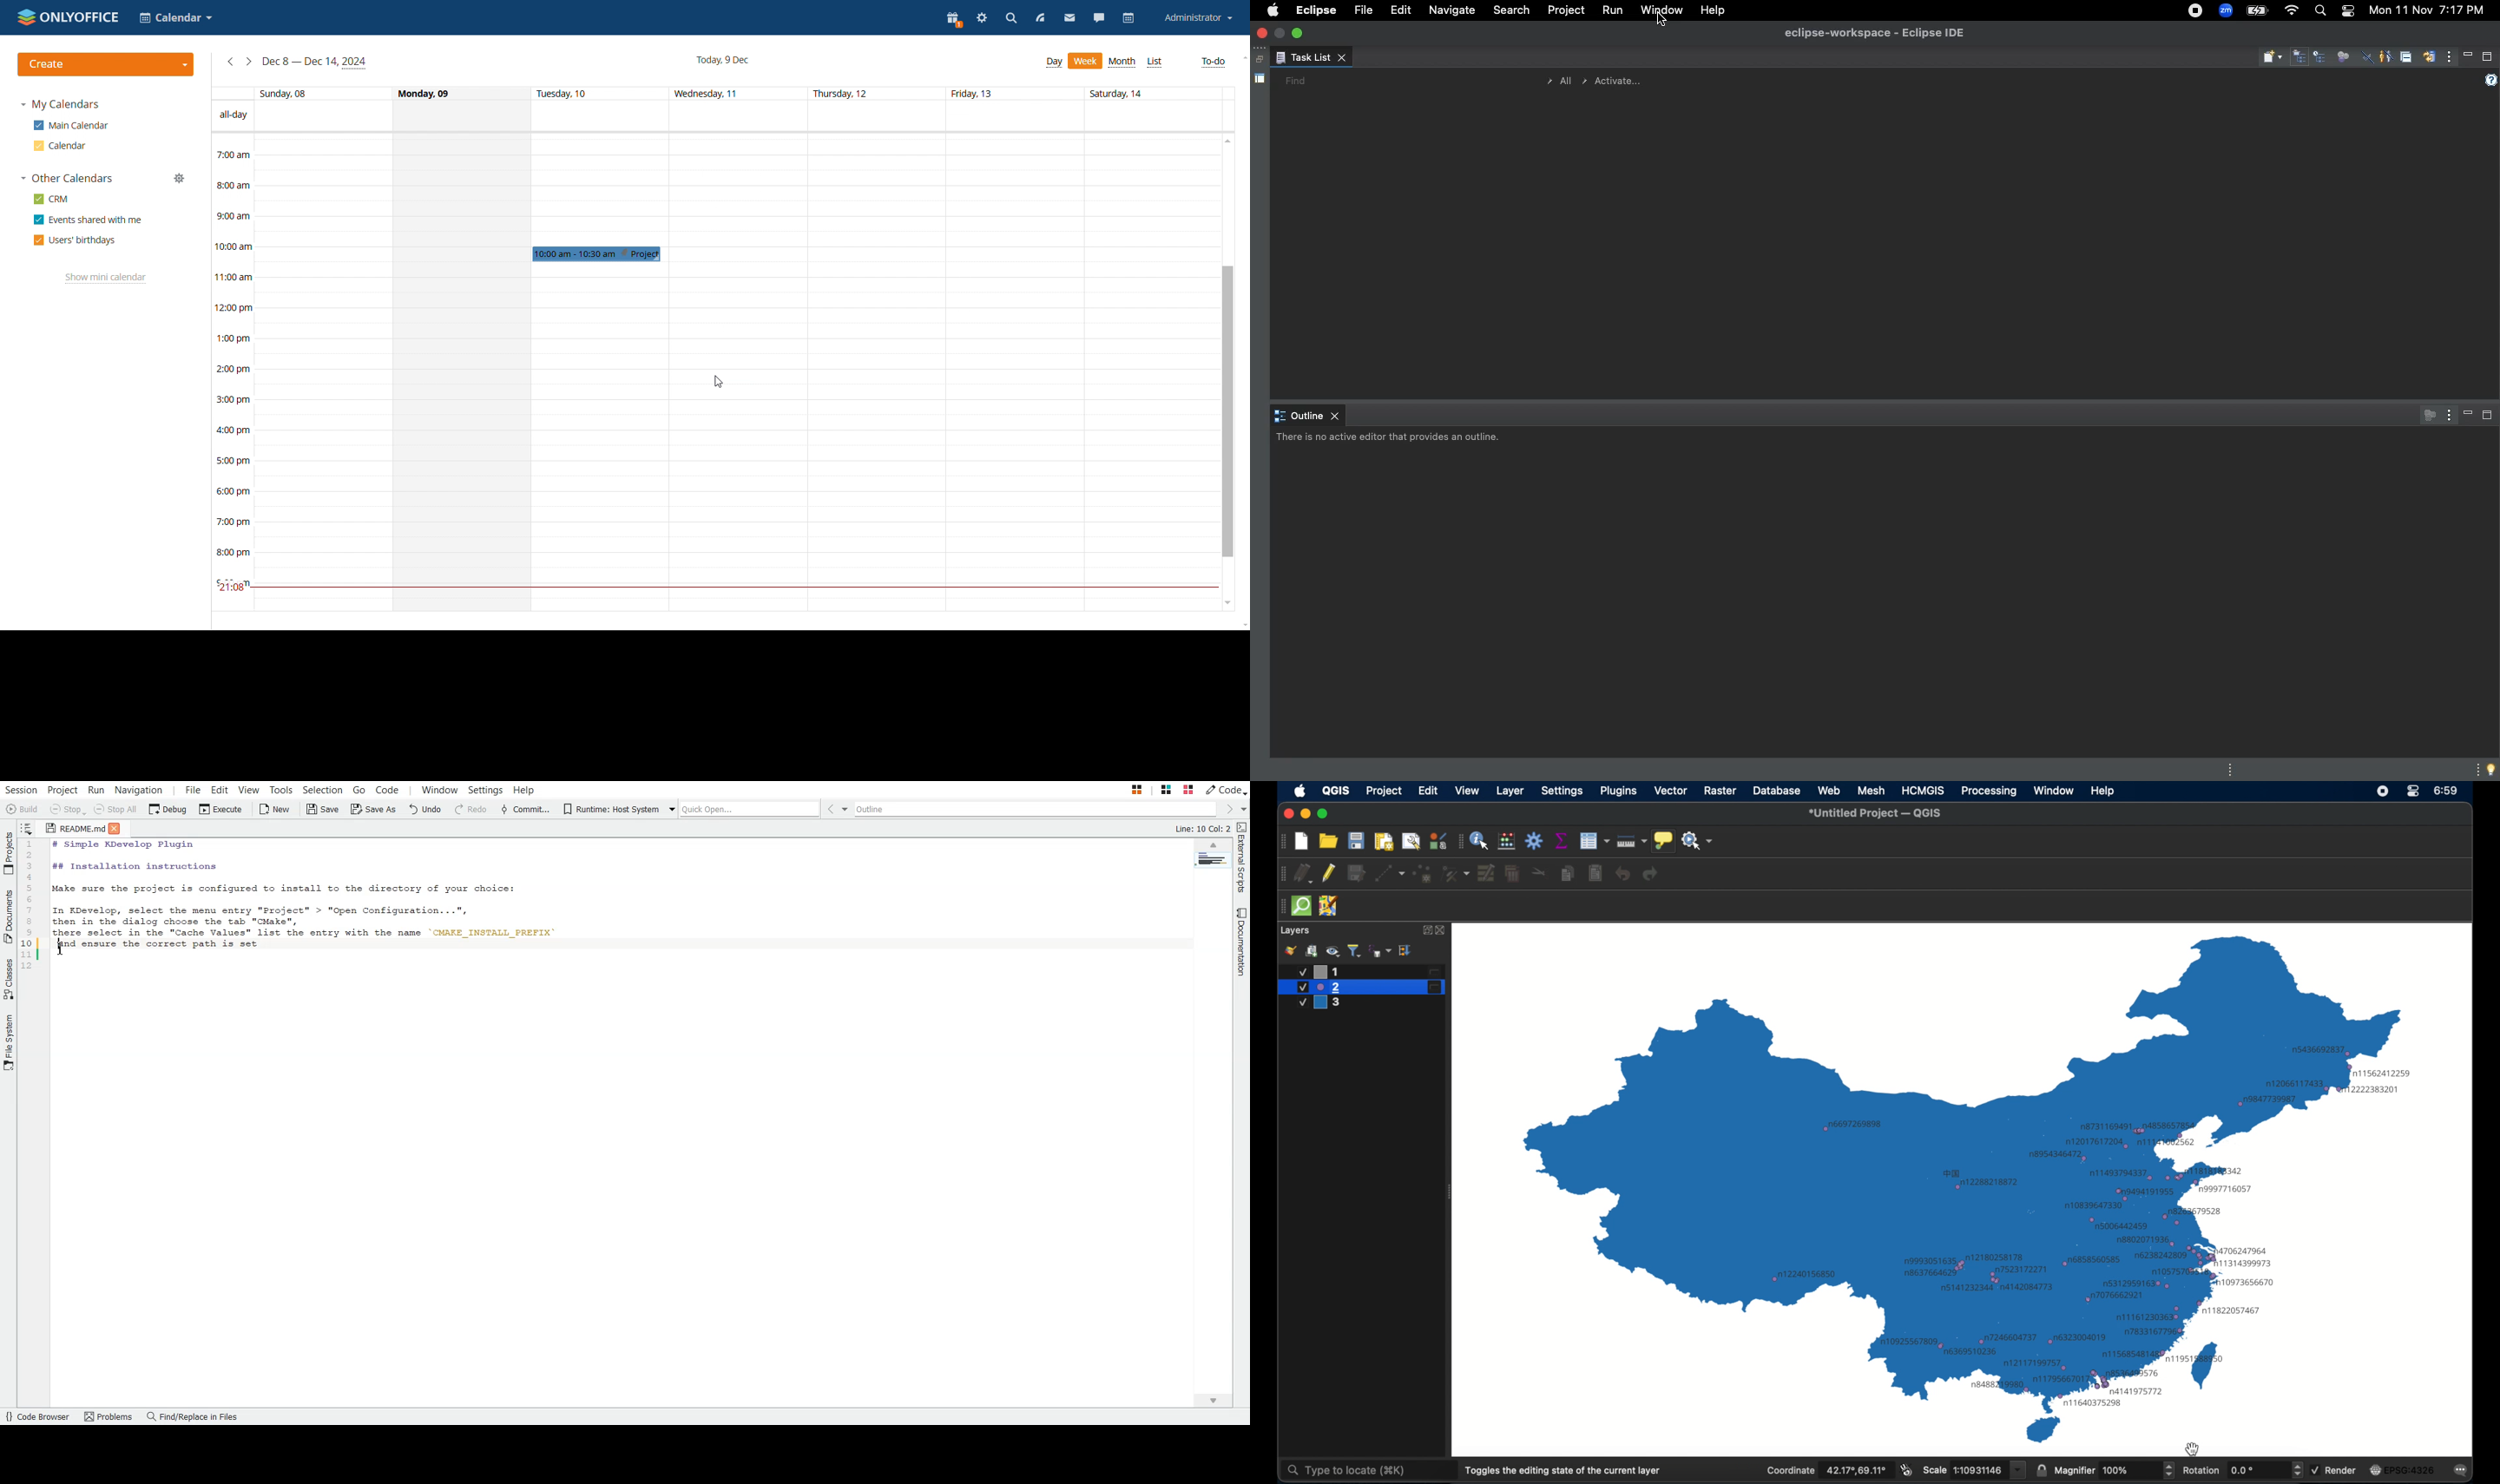 This screenshot has height=1484, width=2520. I want to click on events shared with me, so click(89, 220).